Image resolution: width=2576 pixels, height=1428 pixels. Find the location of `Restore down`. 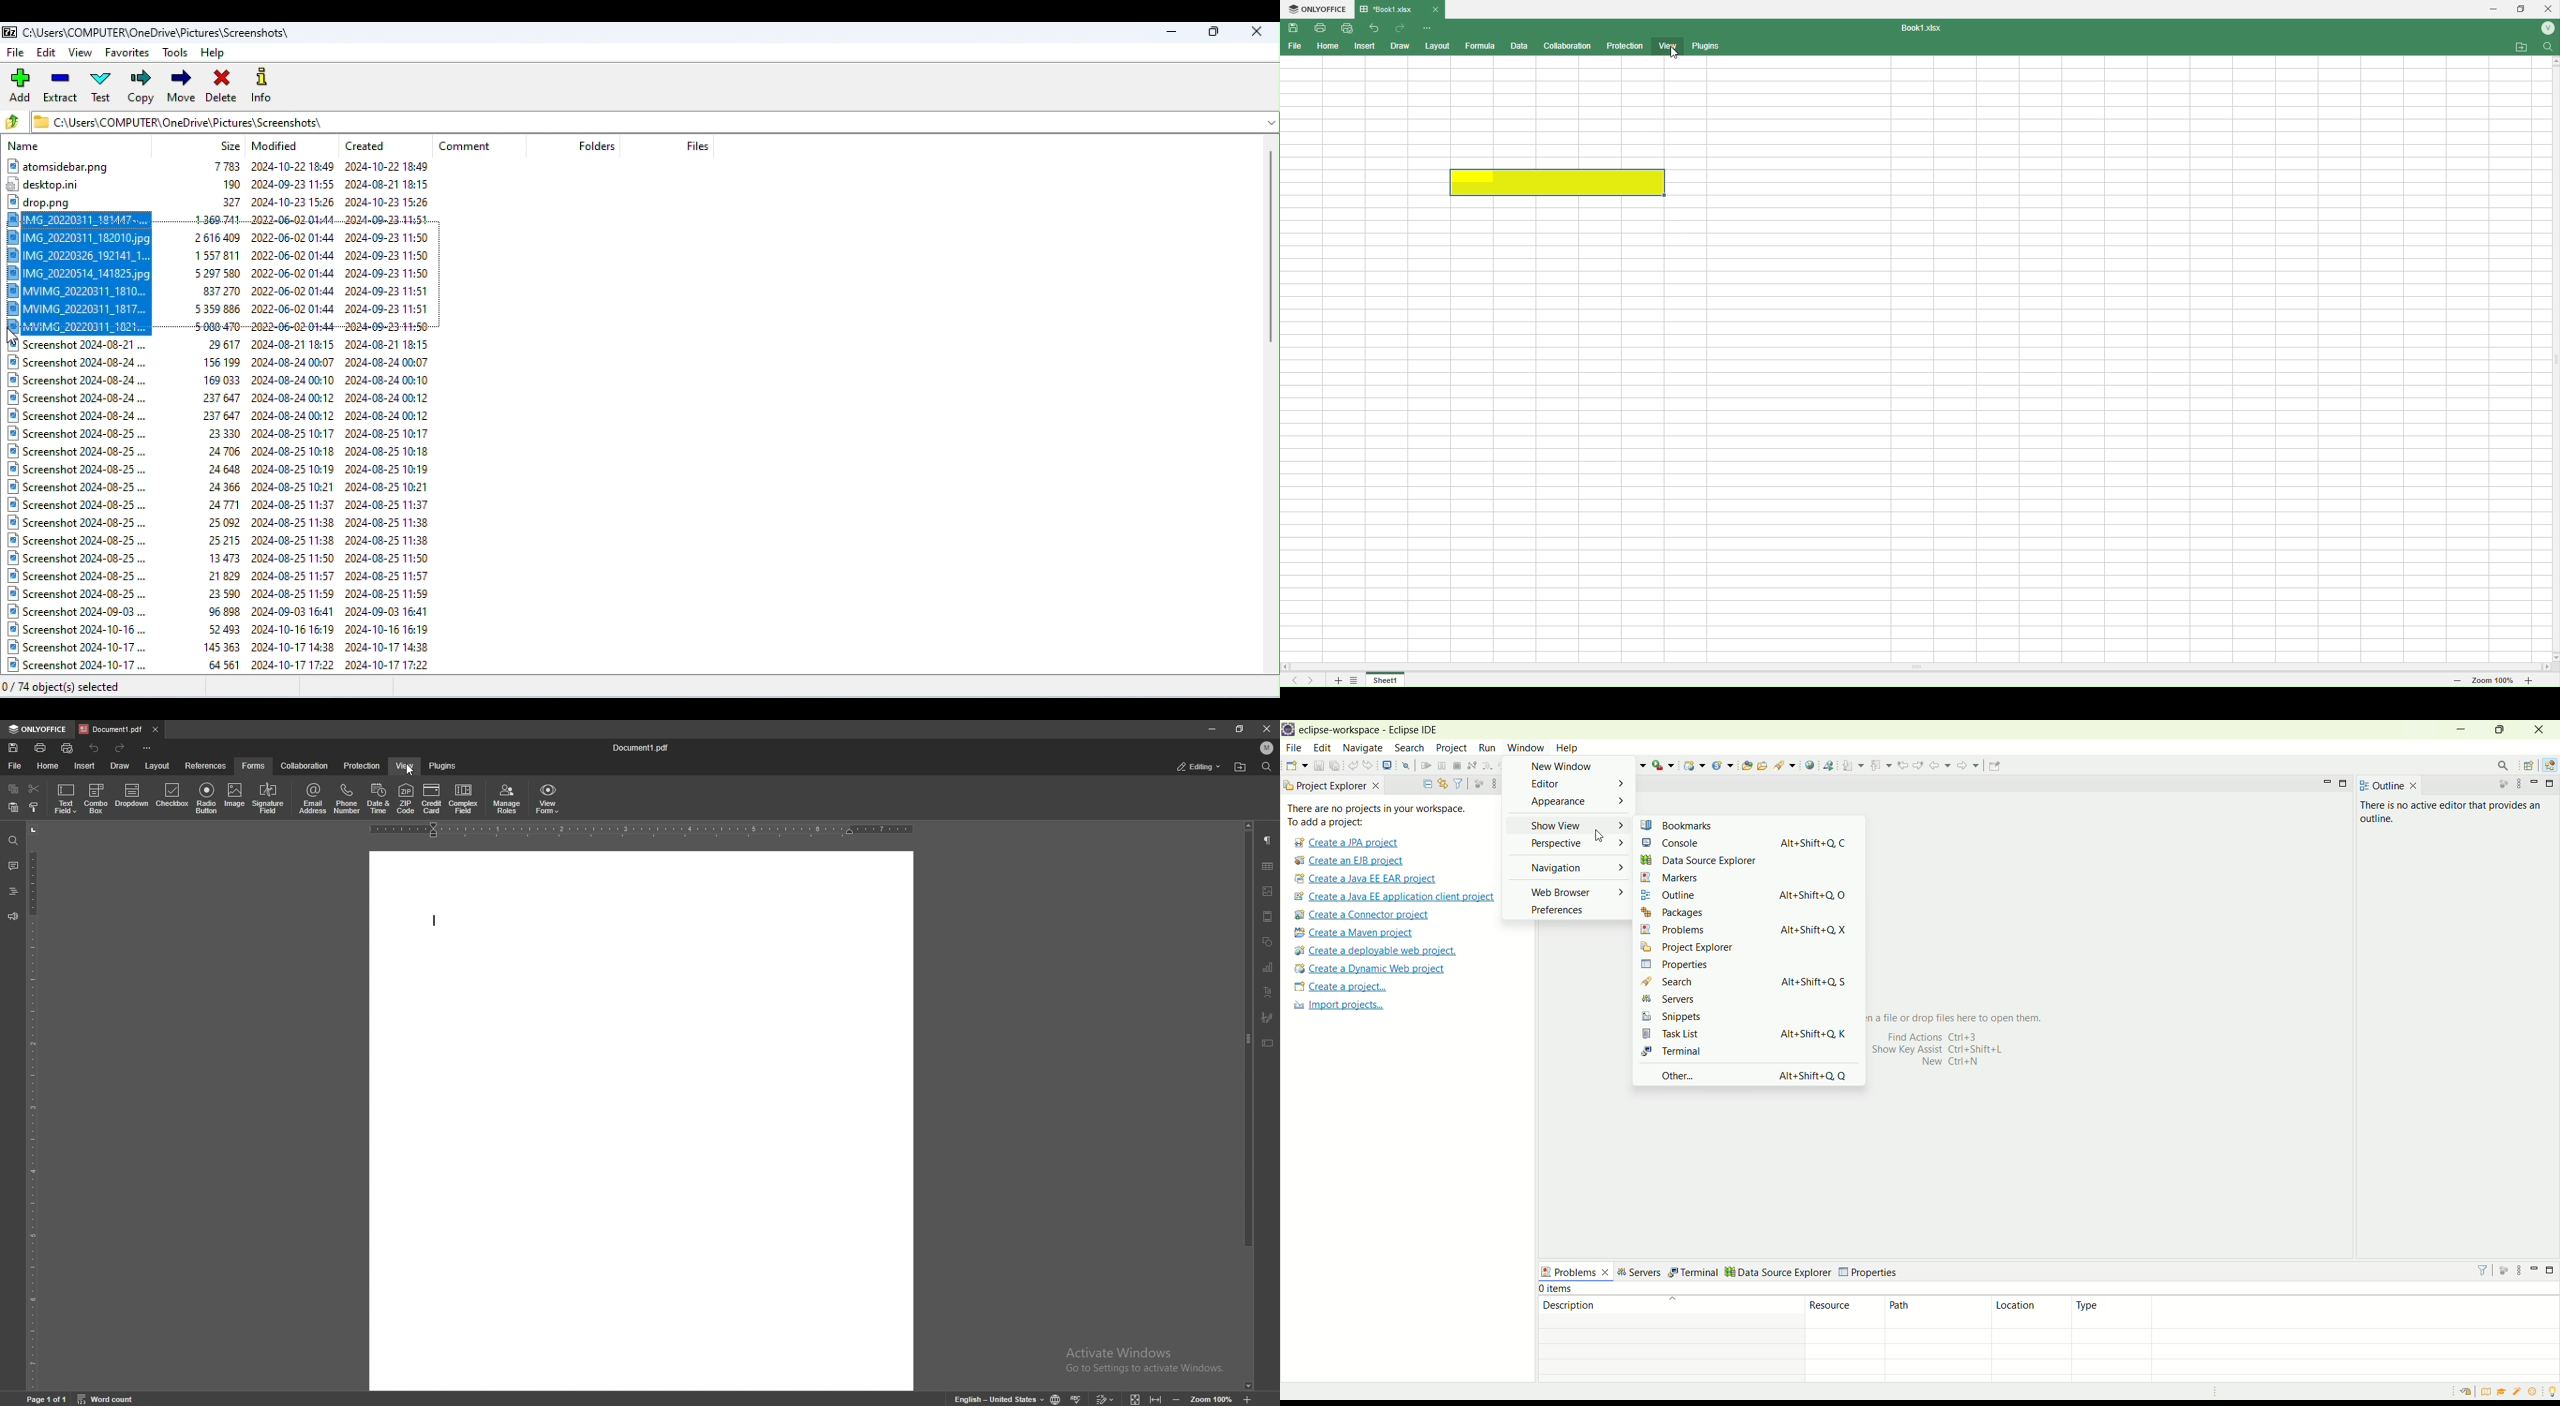

Restore down is located at coordinates (2521, 10).